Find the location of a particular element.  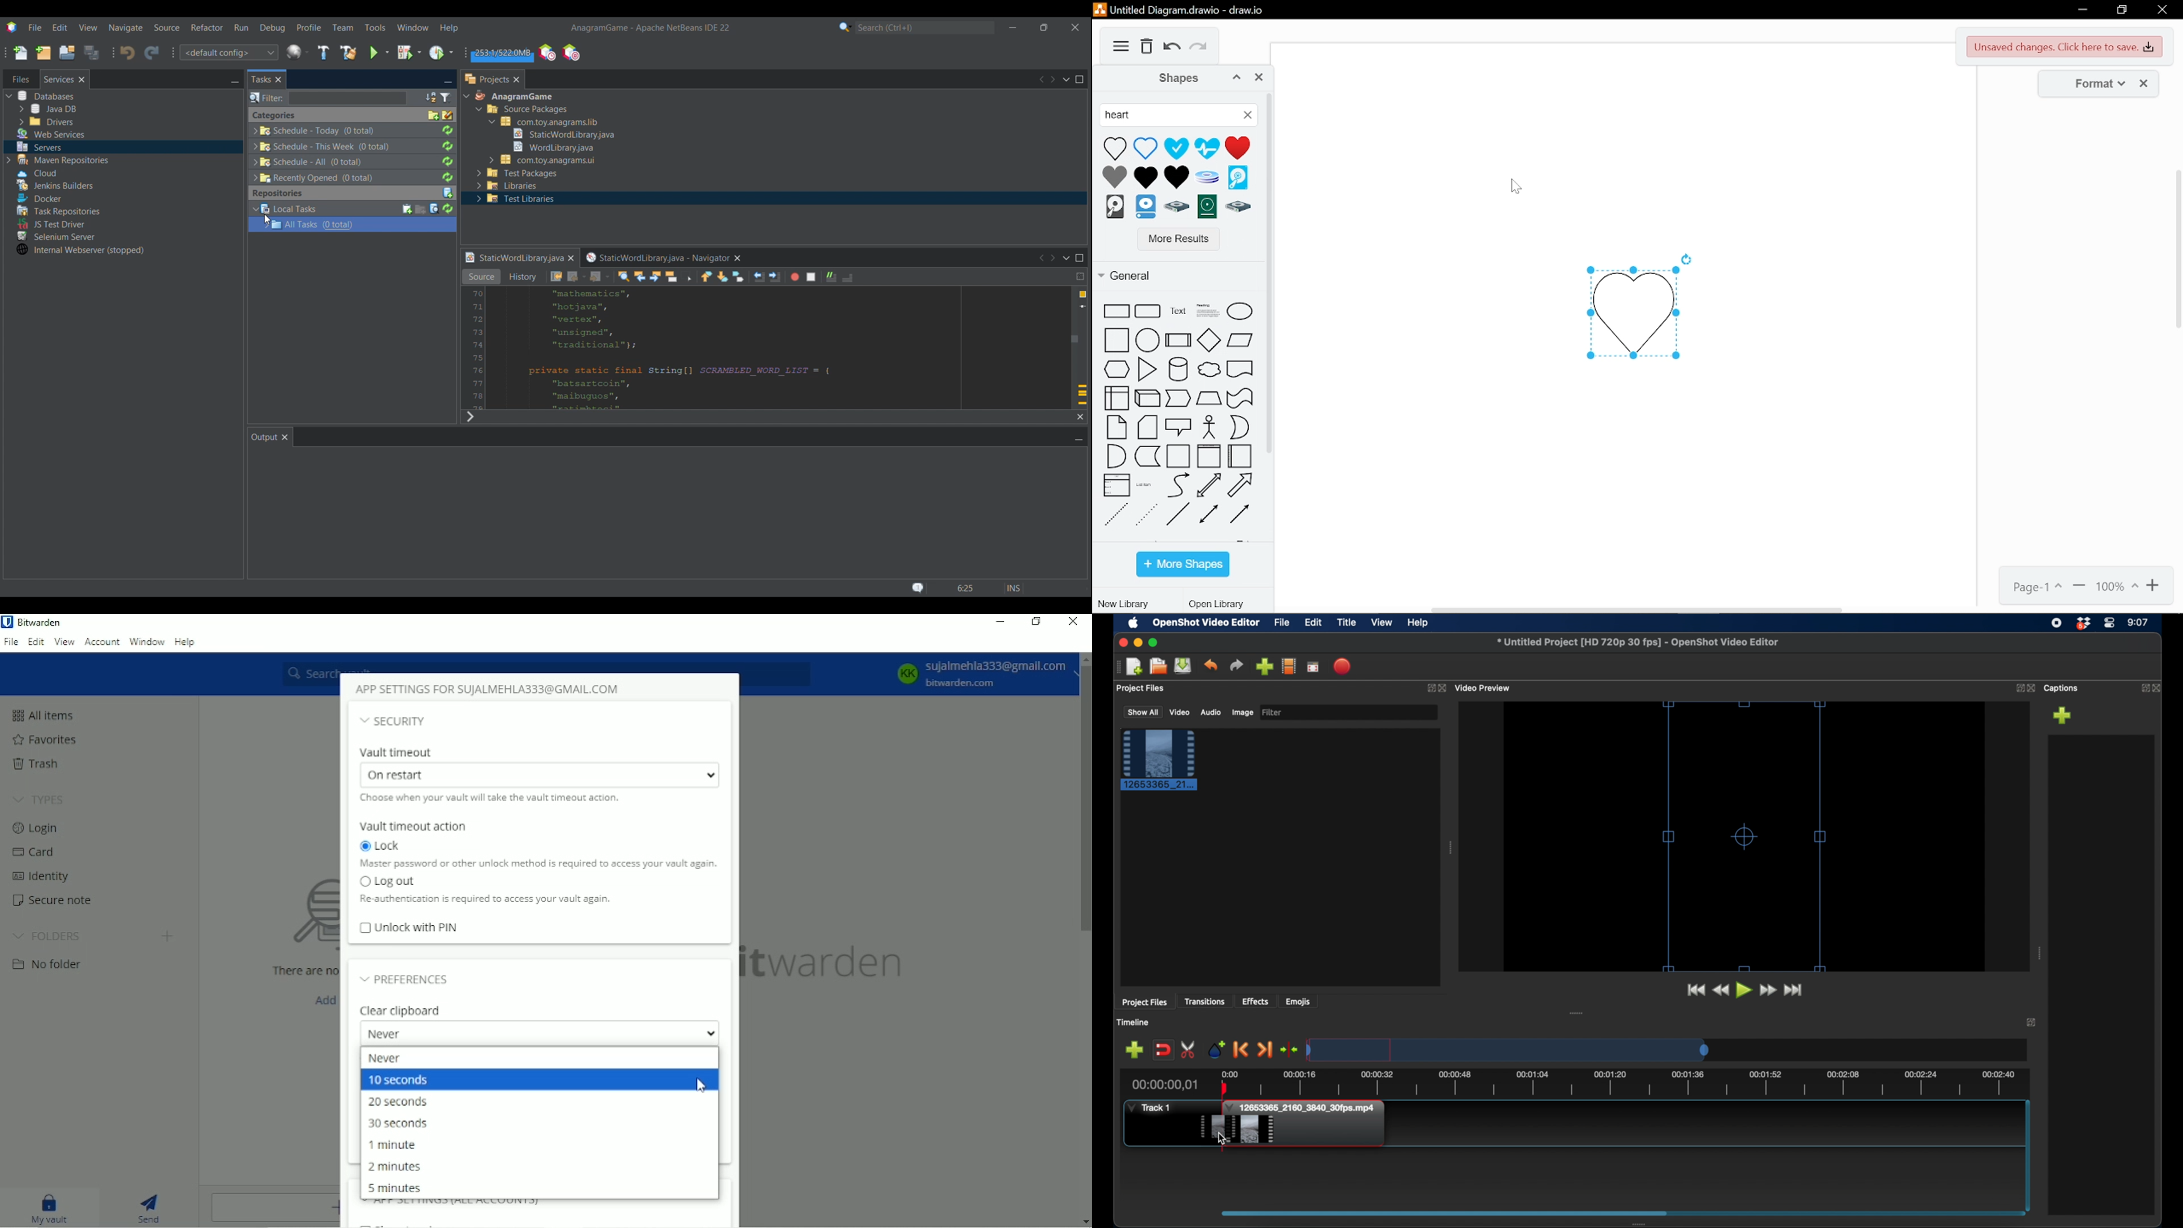

card is located at coordinates (1150, 427).